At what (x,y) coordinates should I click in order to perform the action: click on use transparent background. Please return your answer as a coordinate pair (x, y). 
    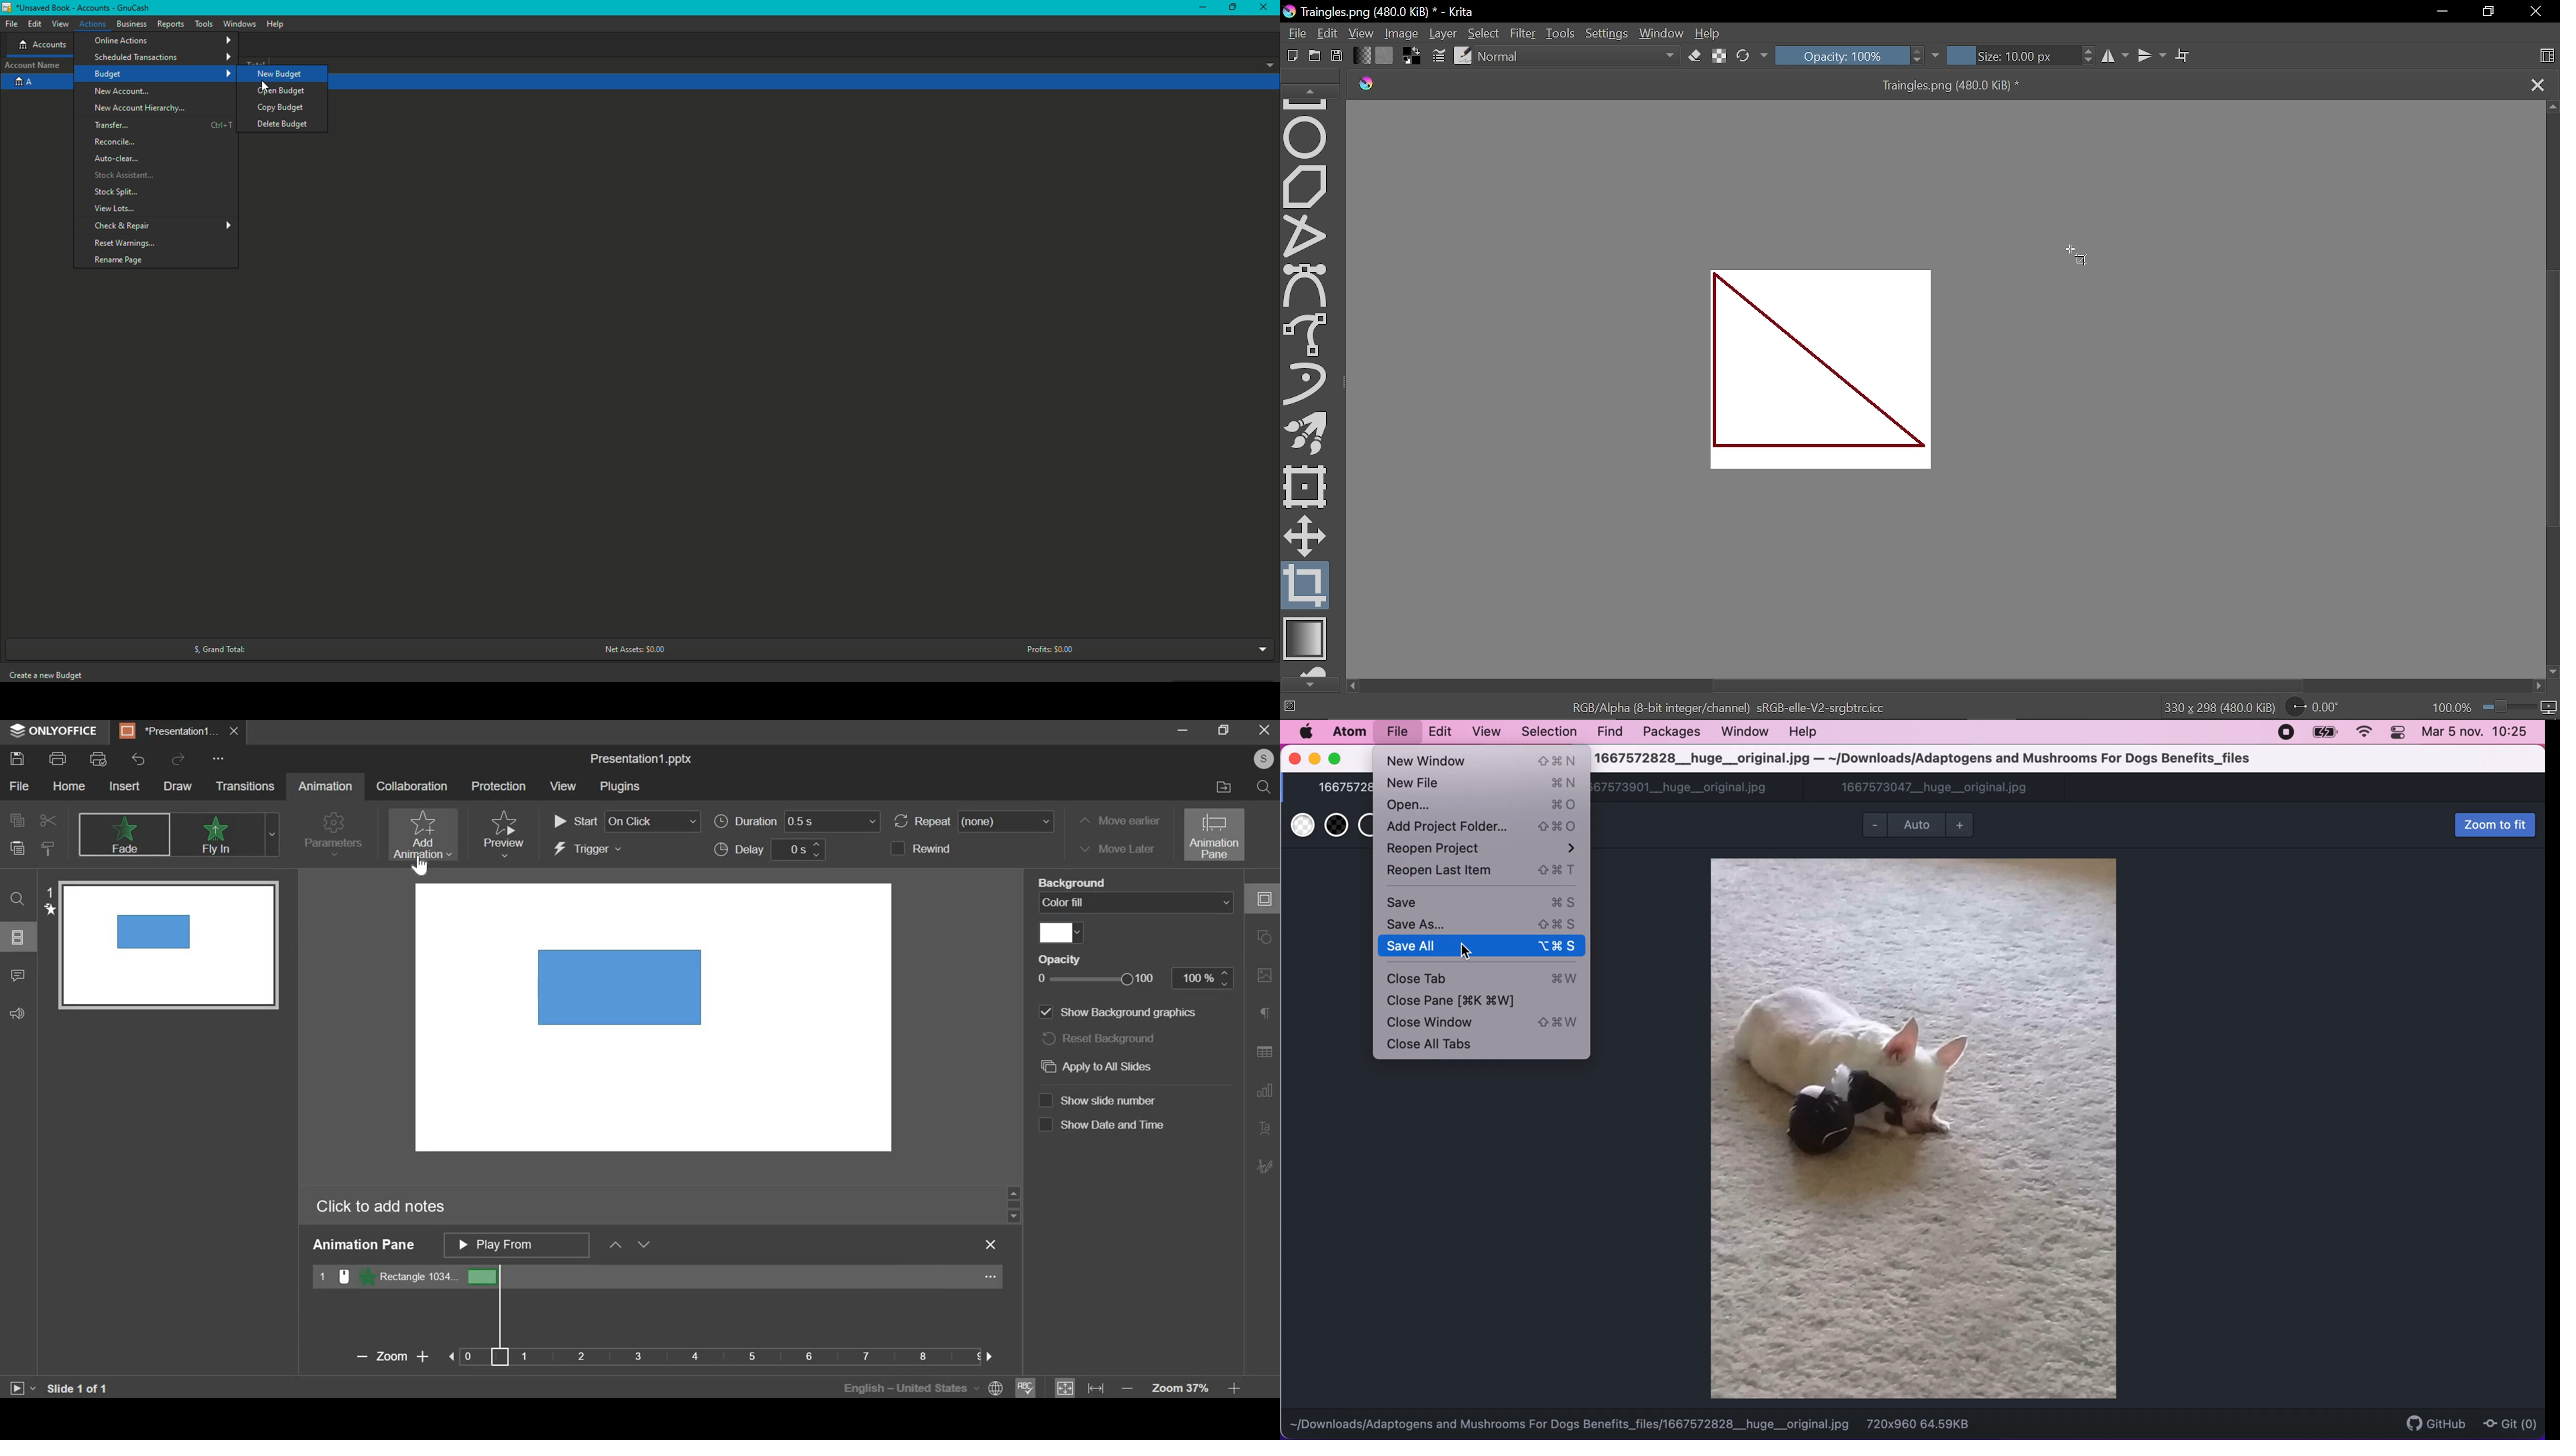
    Looking at the image, I should click on (1364, 826).